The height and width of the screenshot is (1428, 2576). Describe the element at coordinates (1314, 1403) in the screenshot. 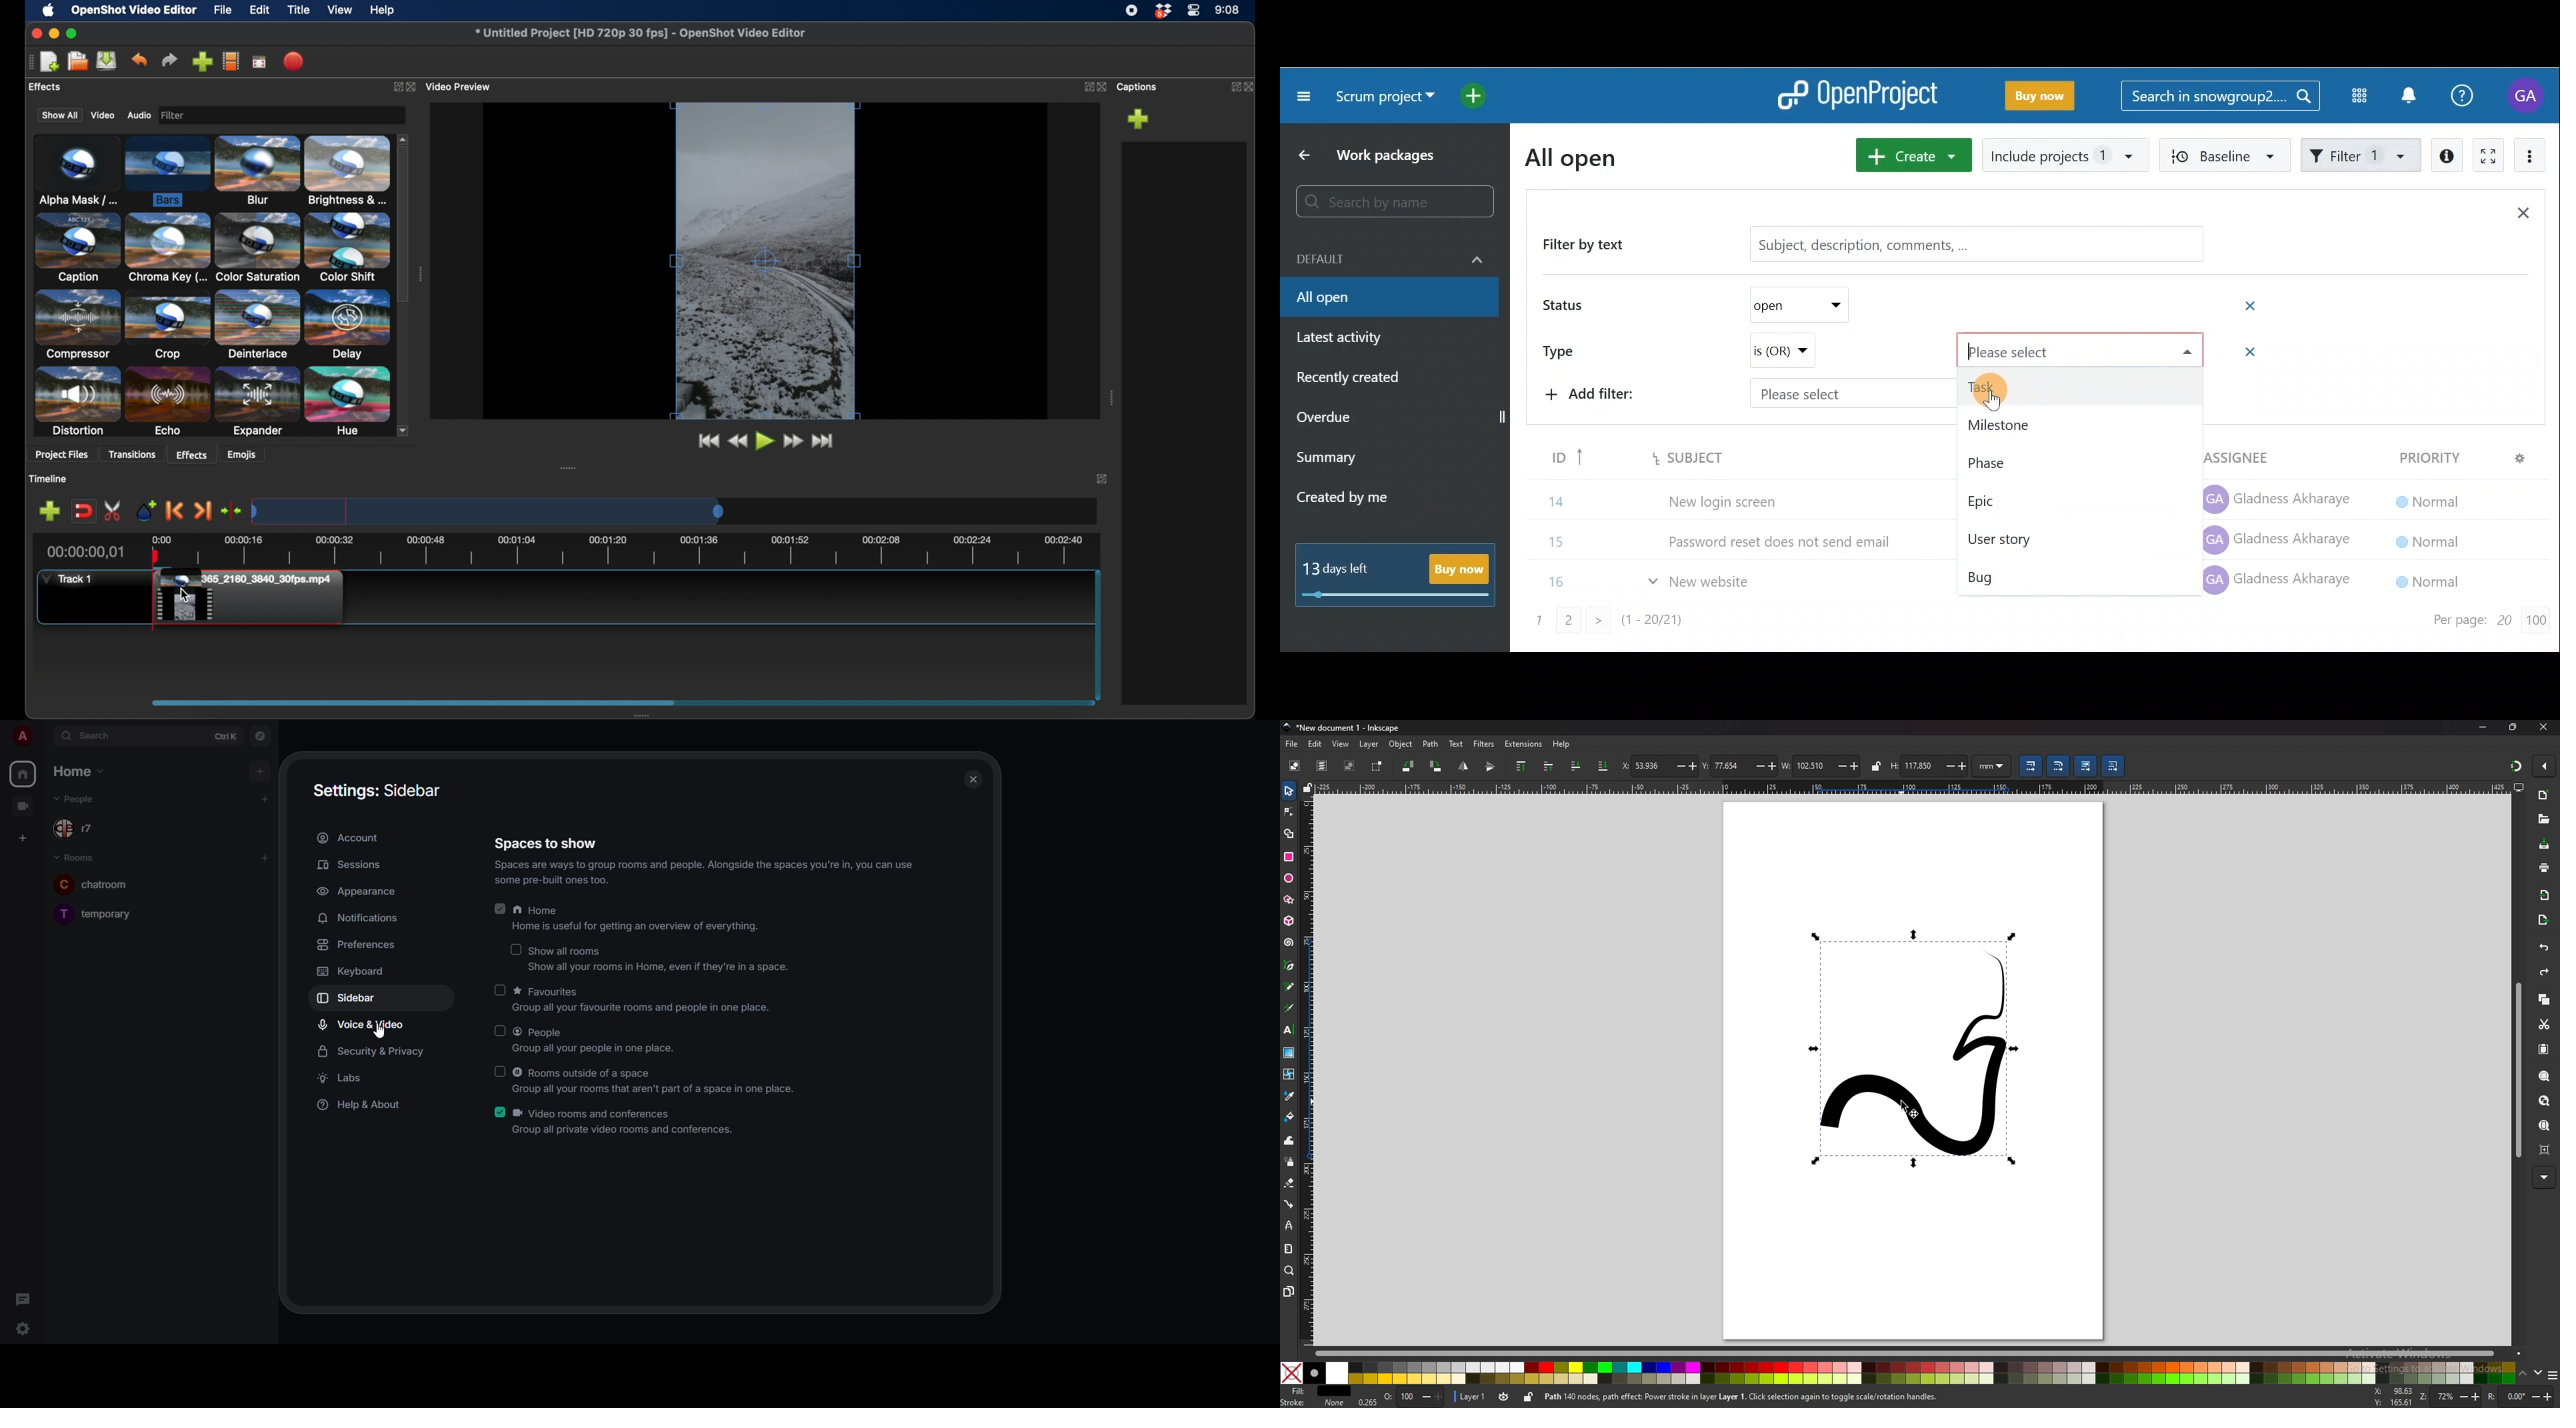

I see `stroke` at that location.